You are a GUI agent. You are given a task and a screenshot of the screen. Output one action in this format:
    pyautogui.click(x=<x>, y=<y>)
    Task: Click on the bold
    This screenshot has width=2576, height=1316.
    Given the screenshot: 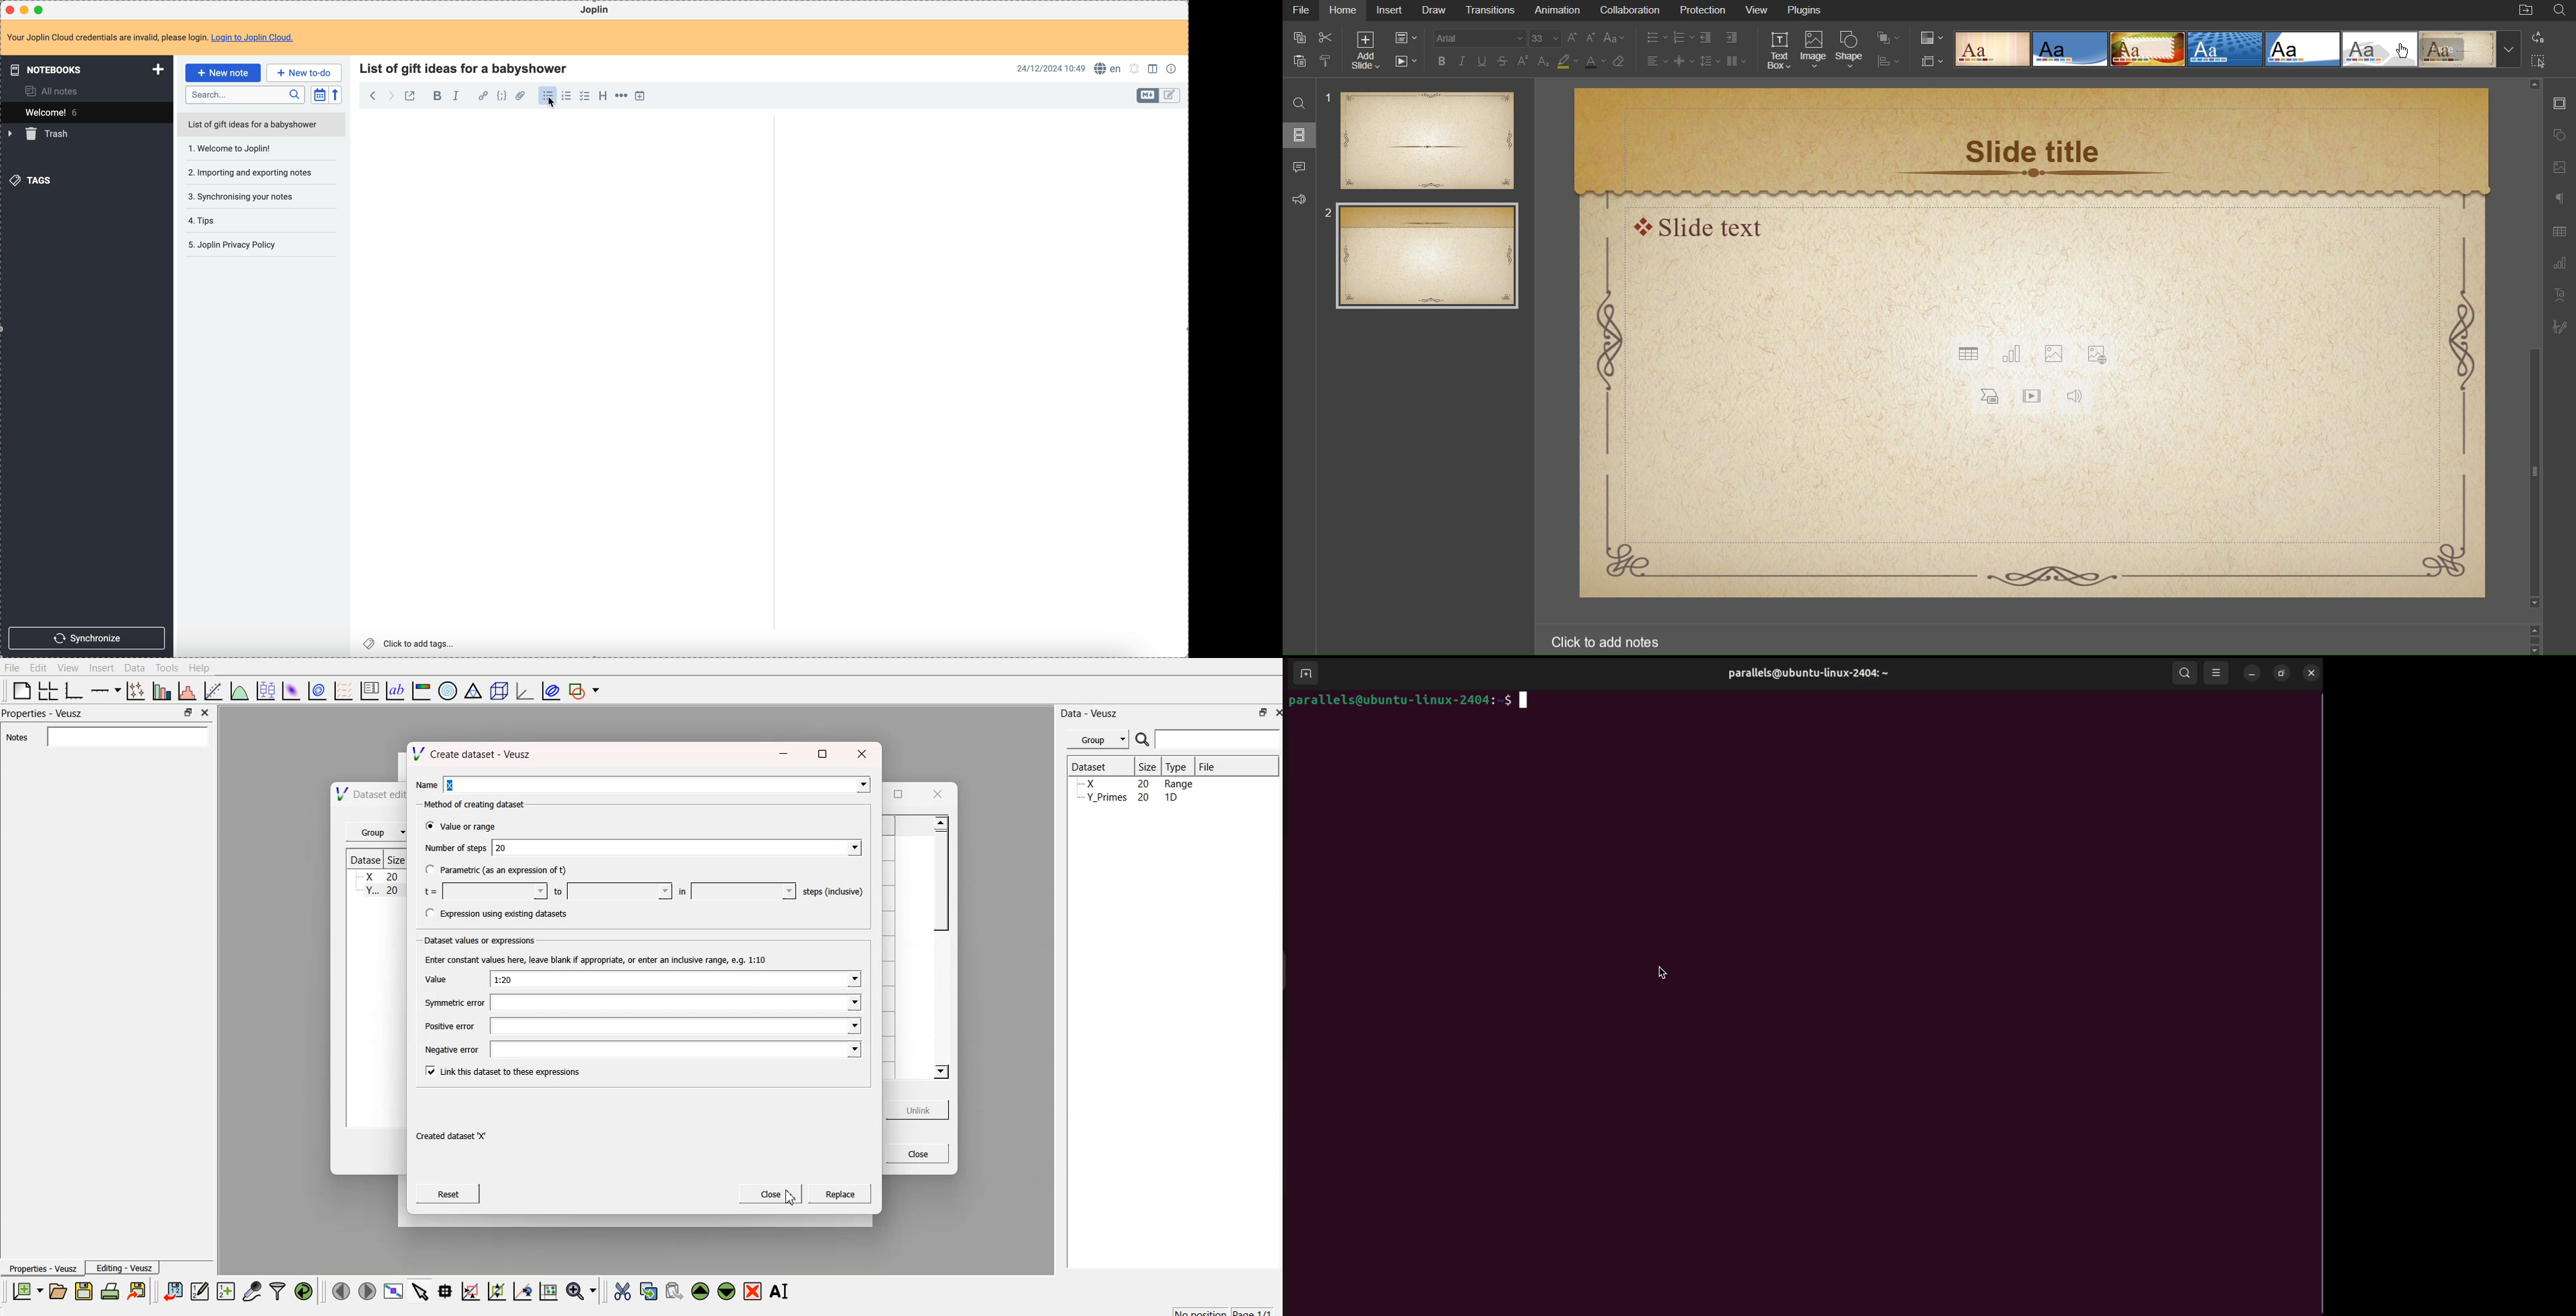 What is the action you would take?
    pyautogui.click(x=437, y=97)
    